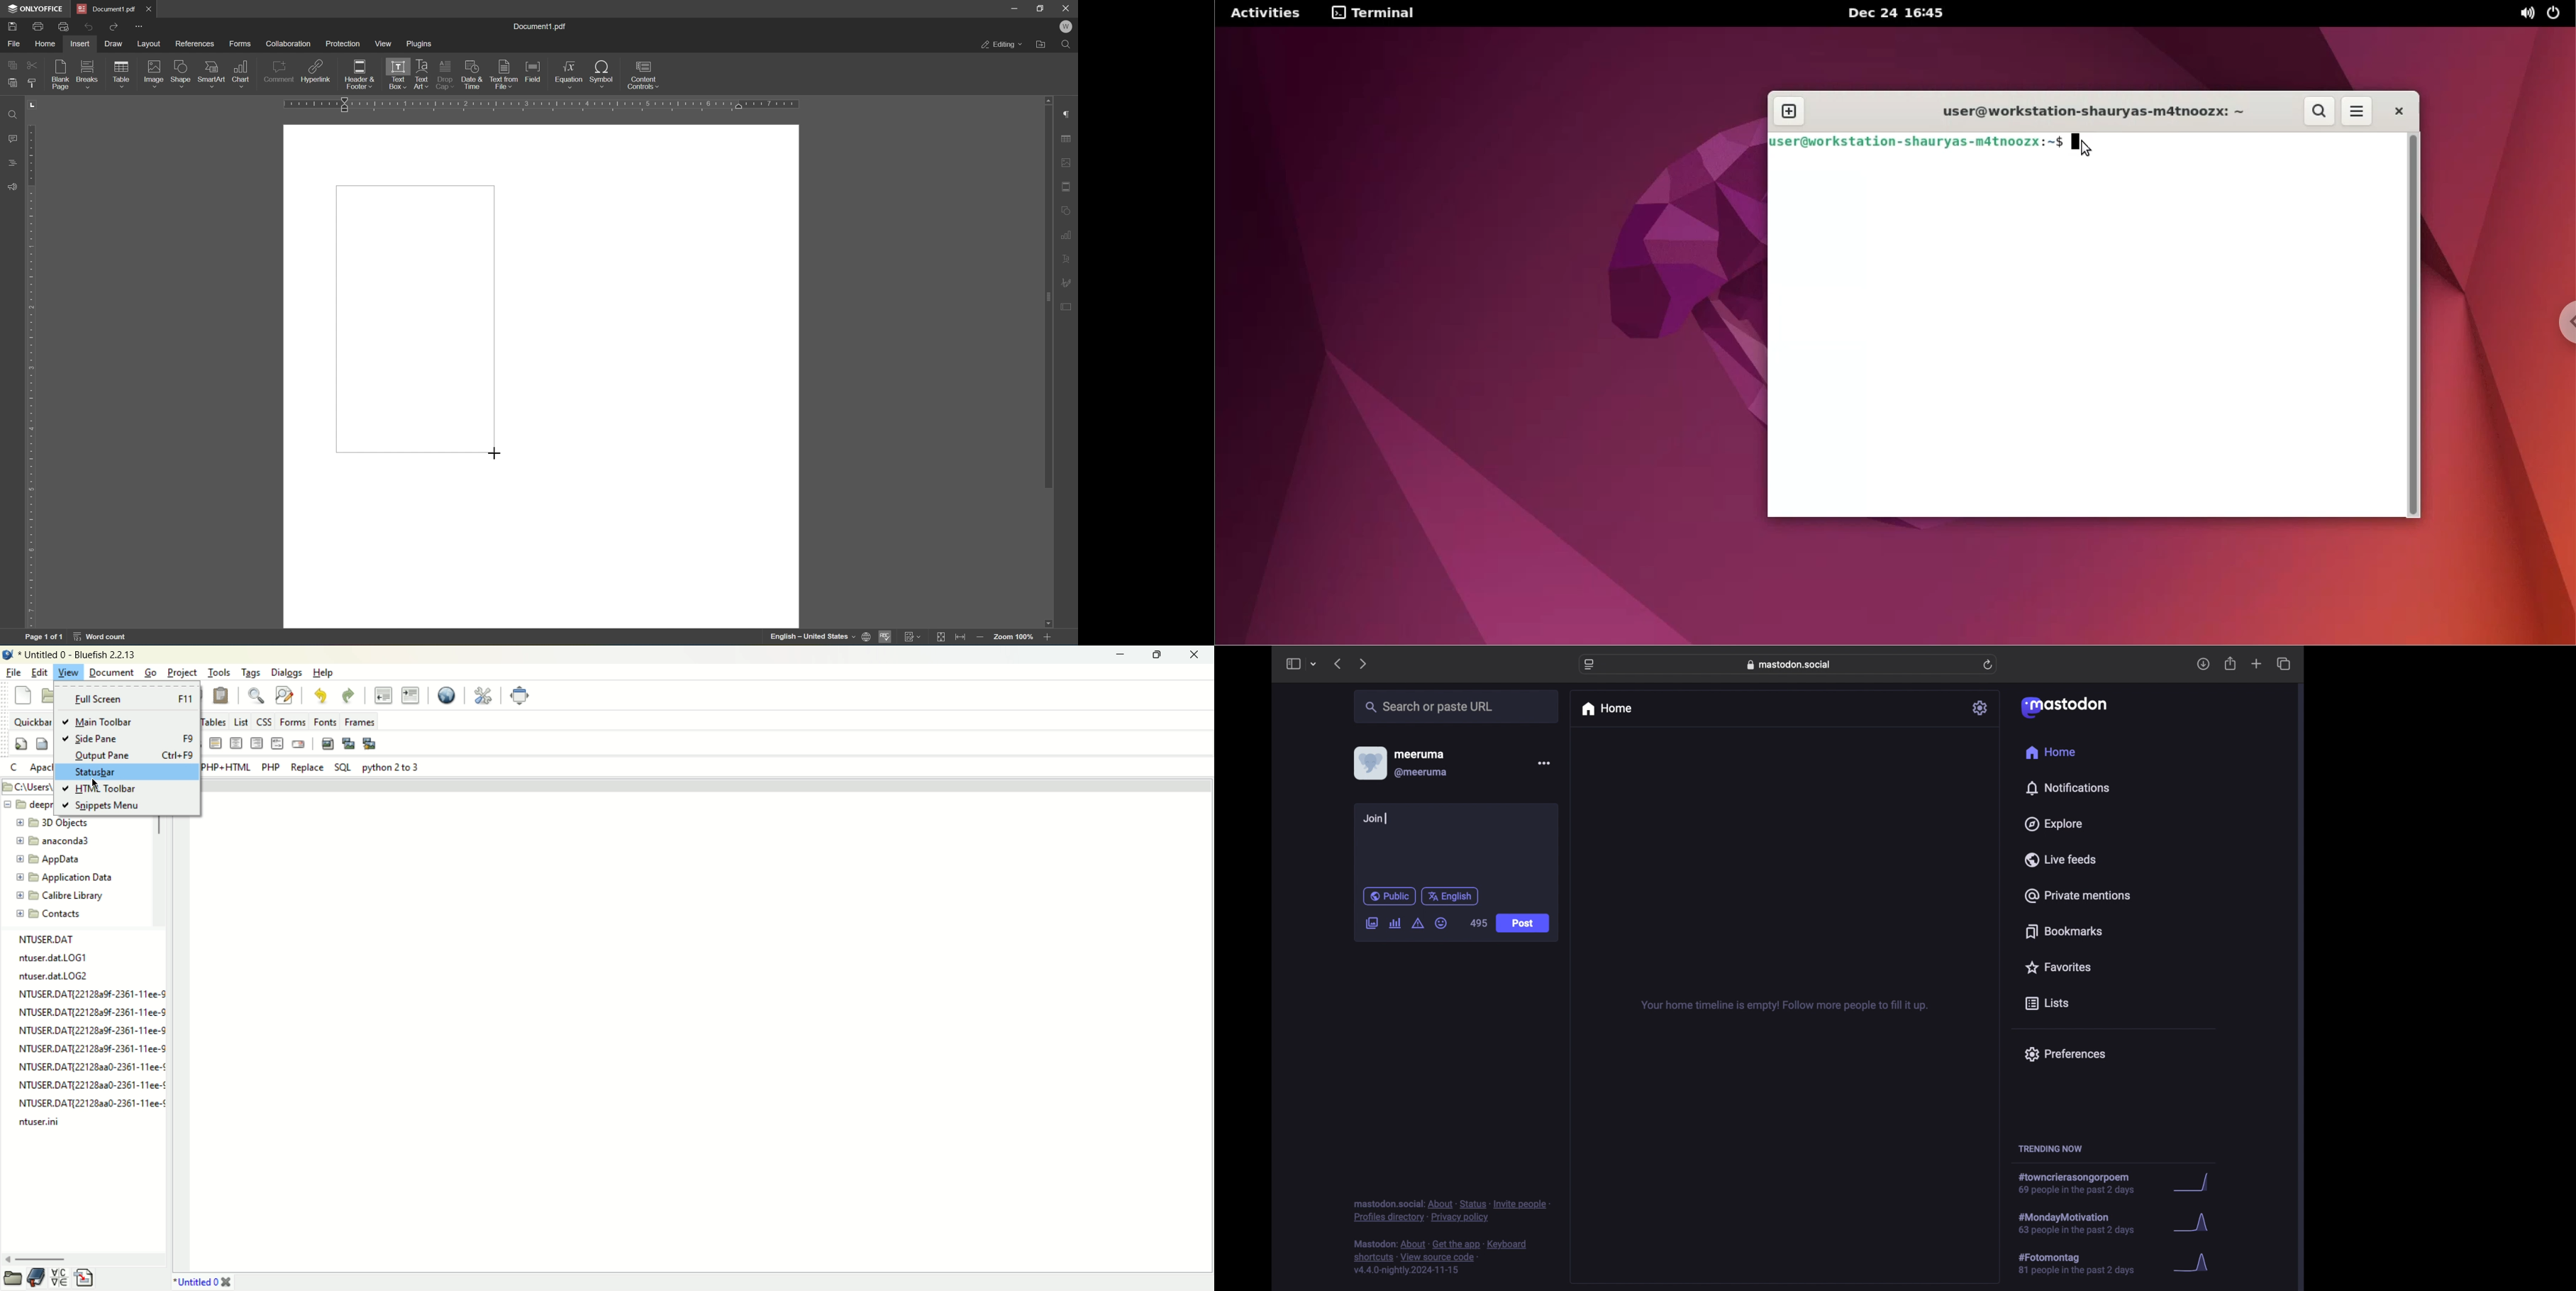  I want to click on chart, so click(241, 74).